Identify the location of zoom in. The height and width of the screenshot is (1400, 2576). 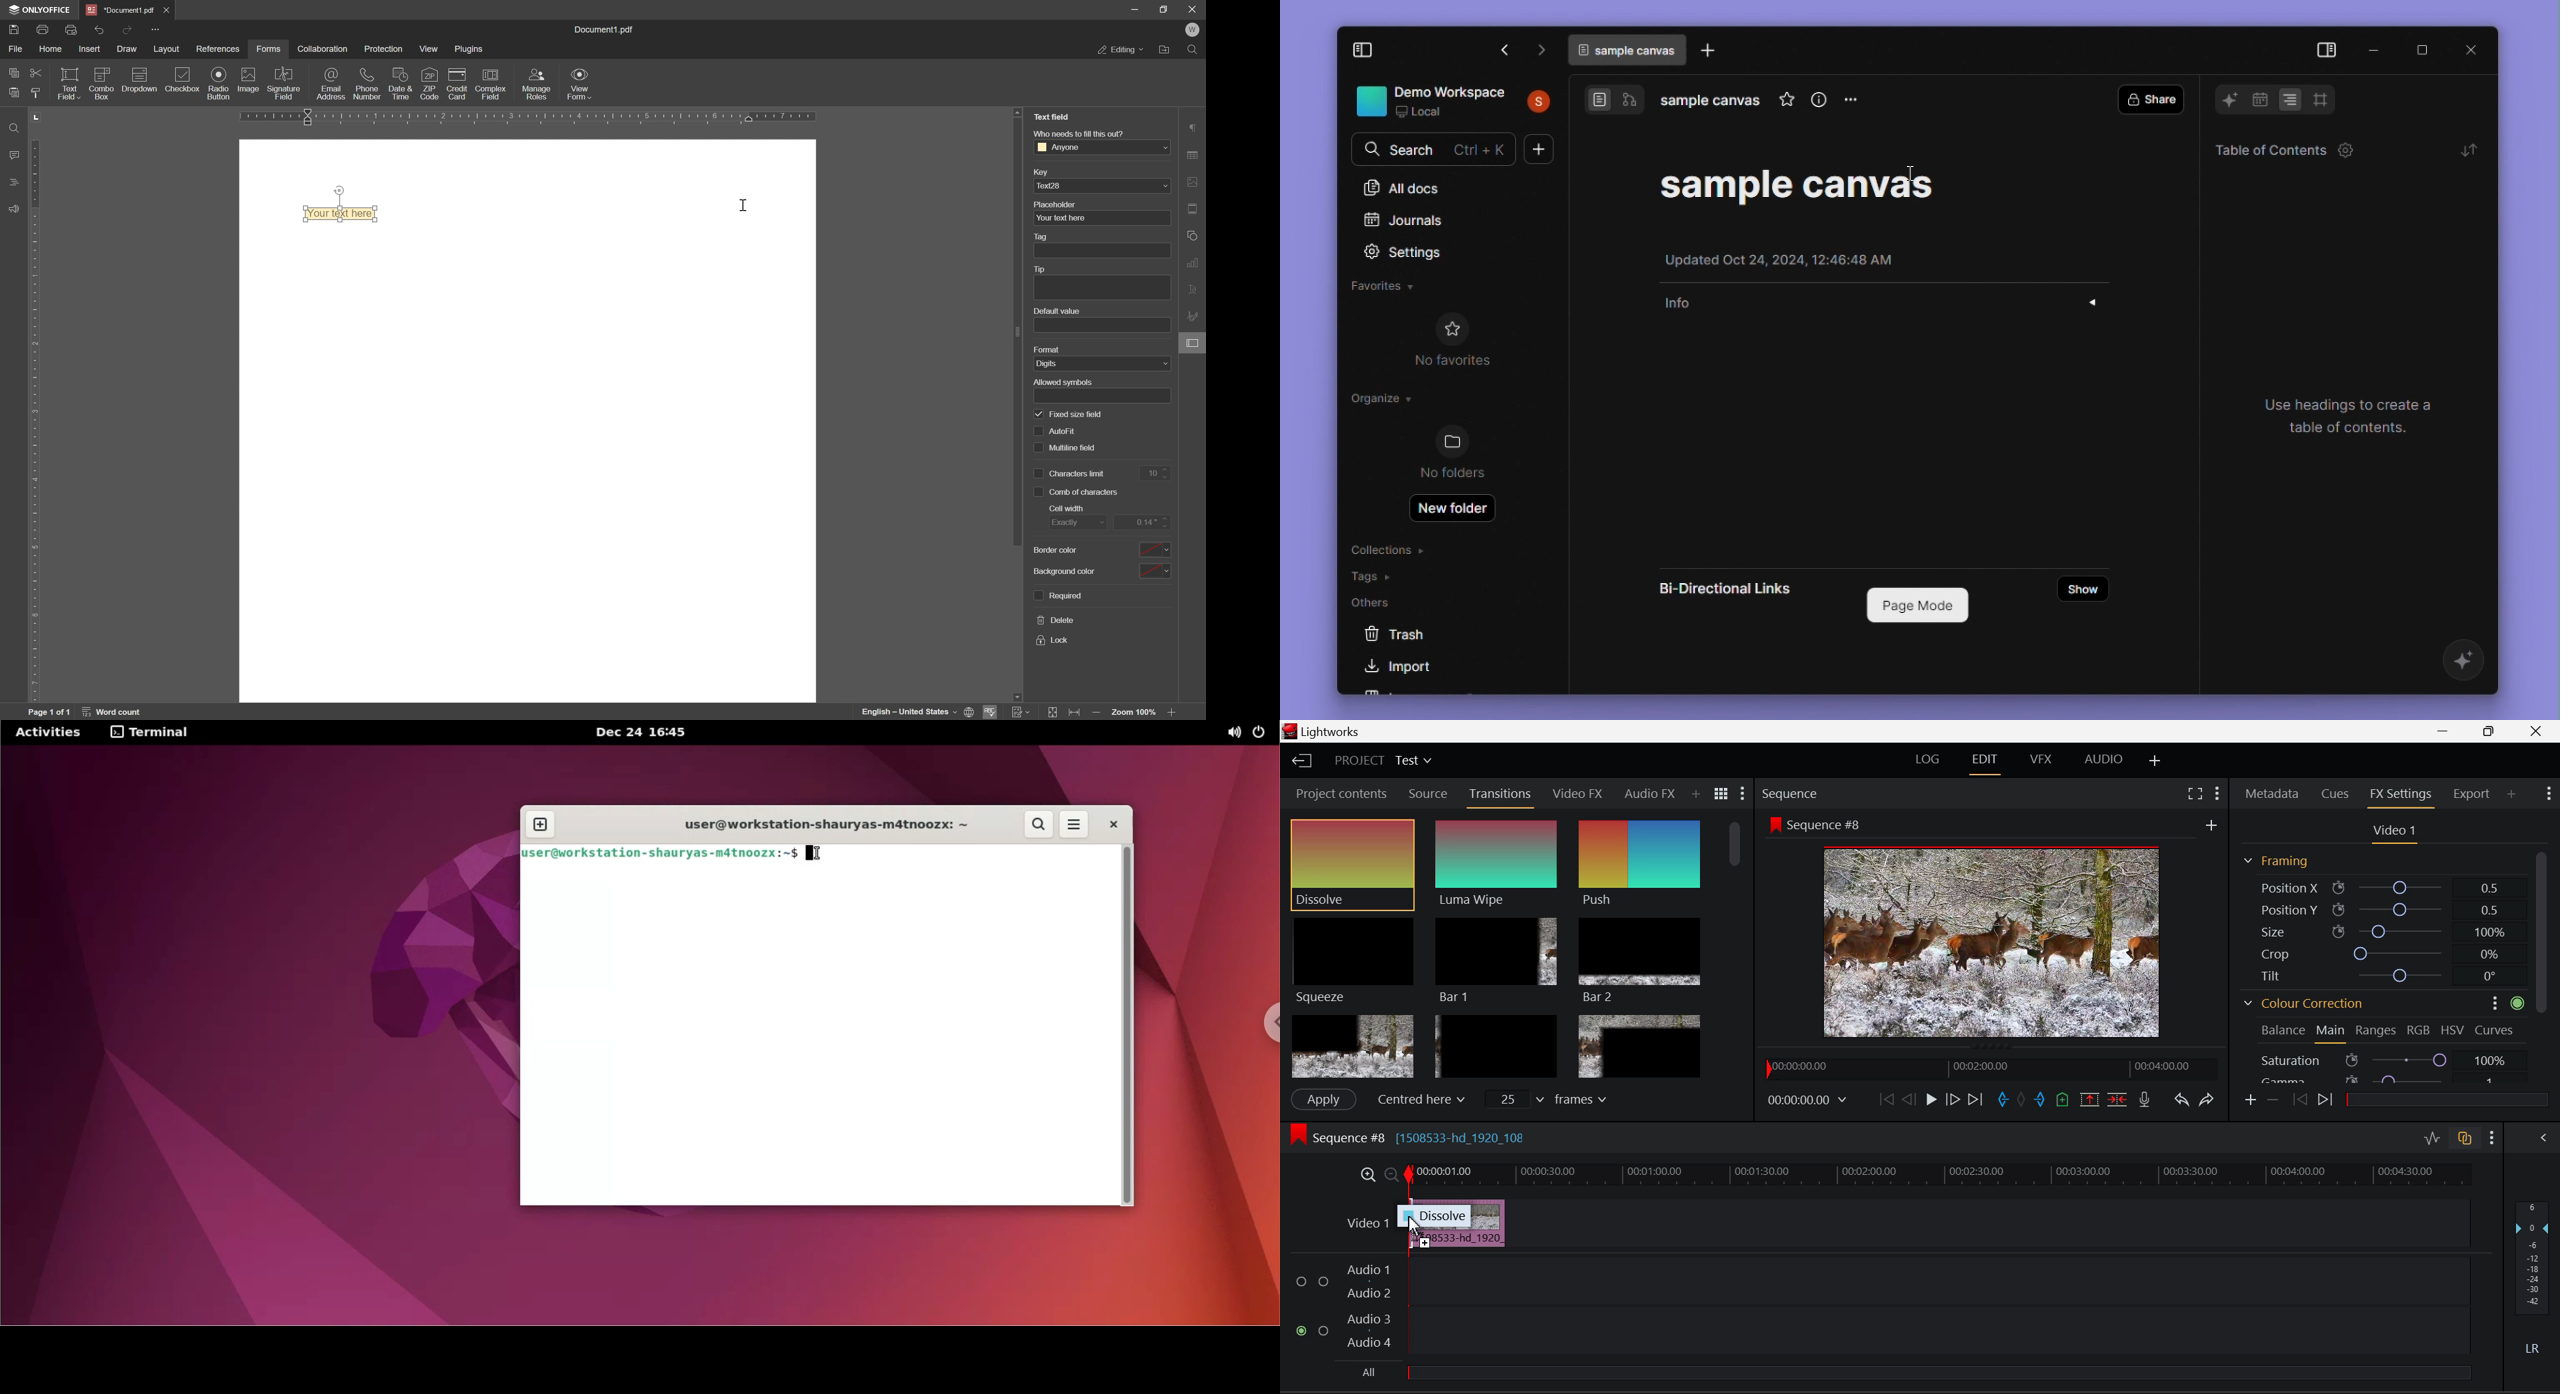
(1100, 713).